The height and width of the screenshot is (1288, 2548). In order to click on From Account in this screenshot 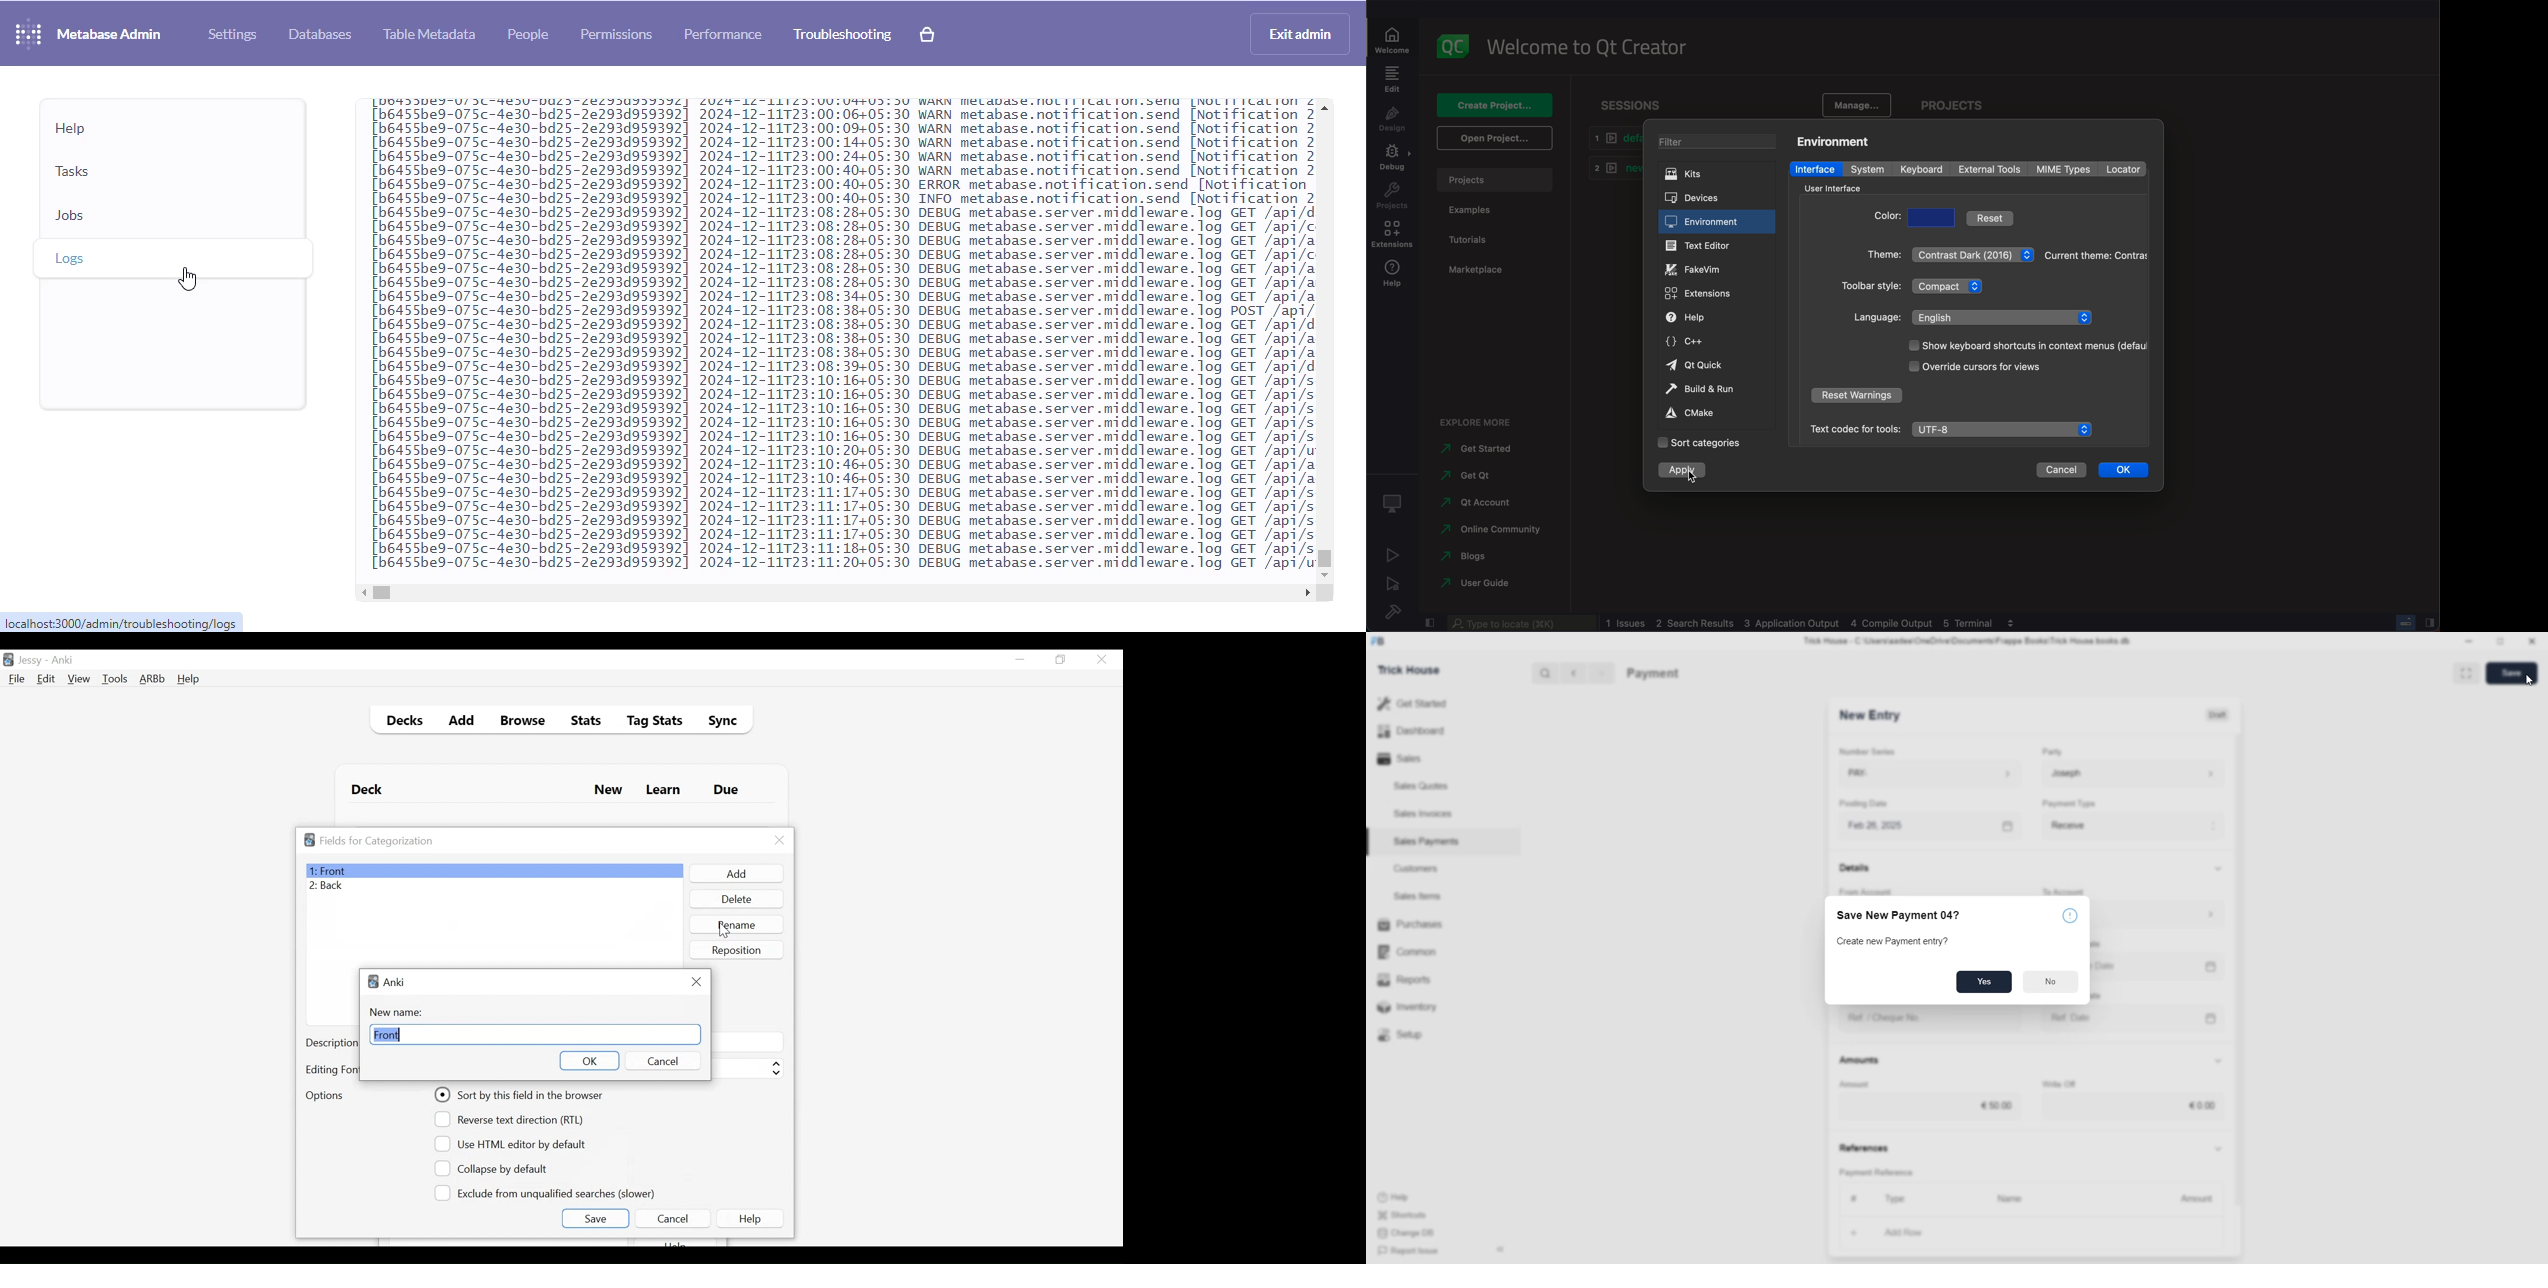, I will do `click(1867, 892)`.